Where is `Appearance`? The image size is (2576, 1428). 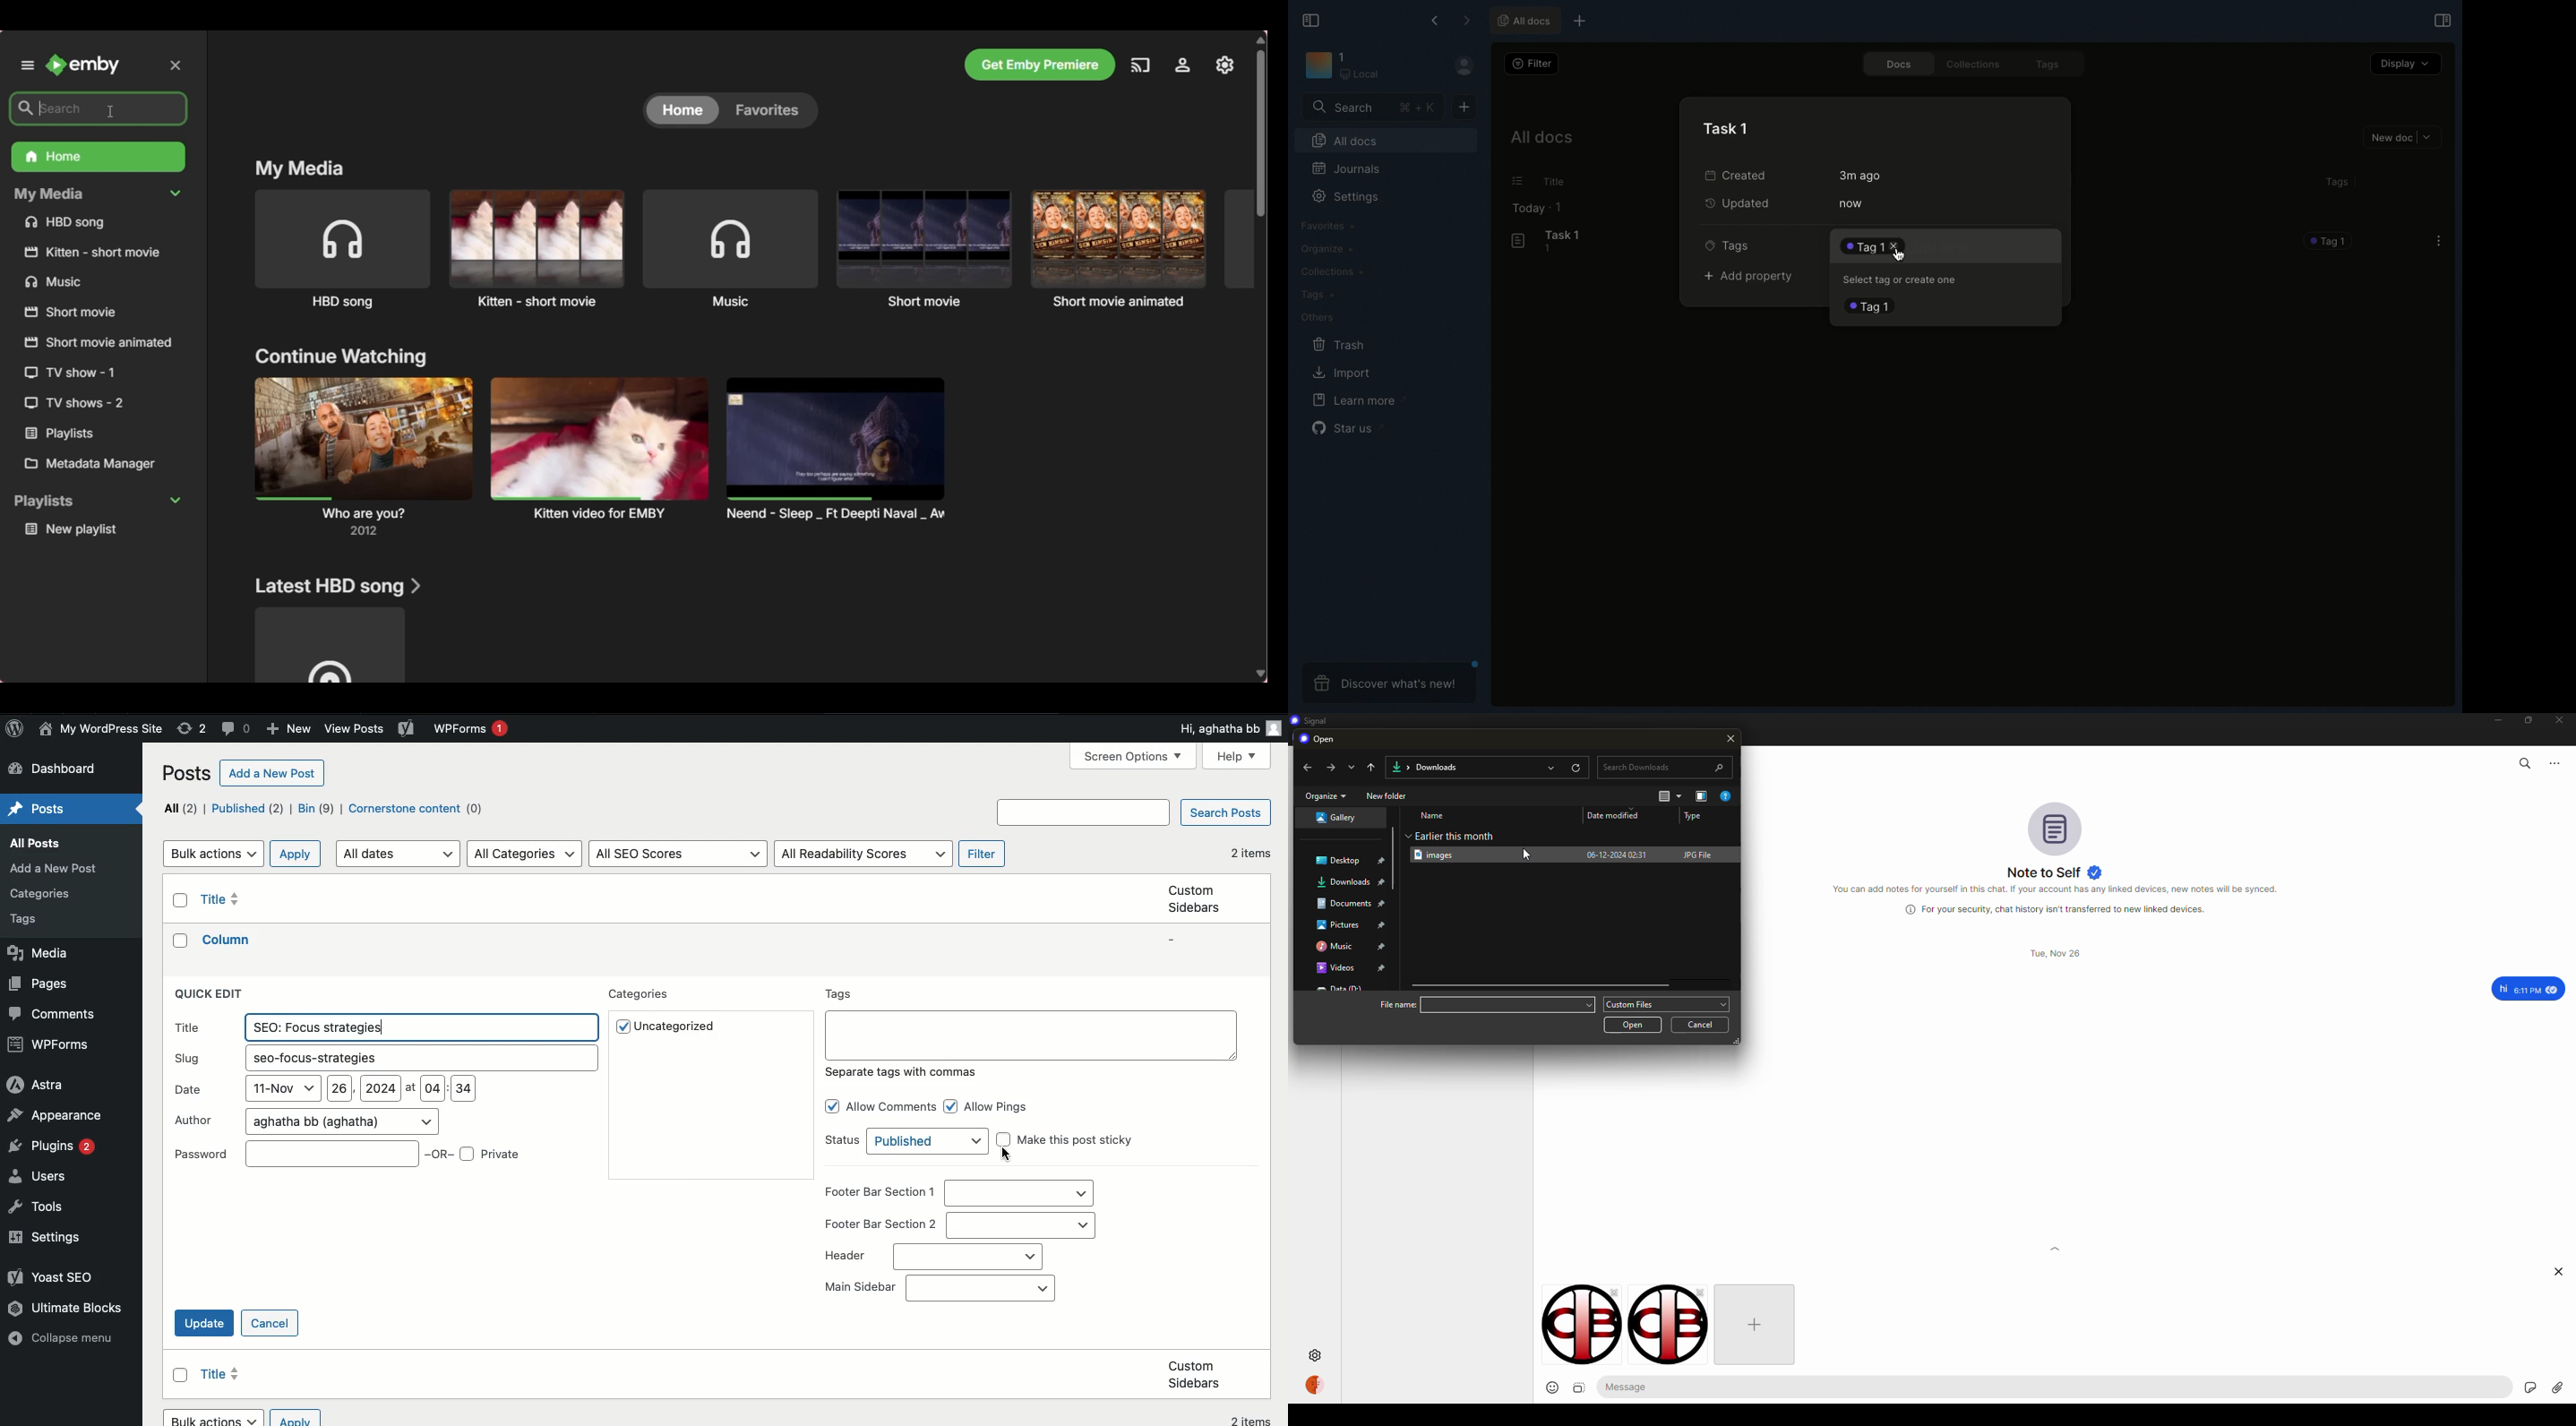 Appearance is located at coordinates (55, 1116).